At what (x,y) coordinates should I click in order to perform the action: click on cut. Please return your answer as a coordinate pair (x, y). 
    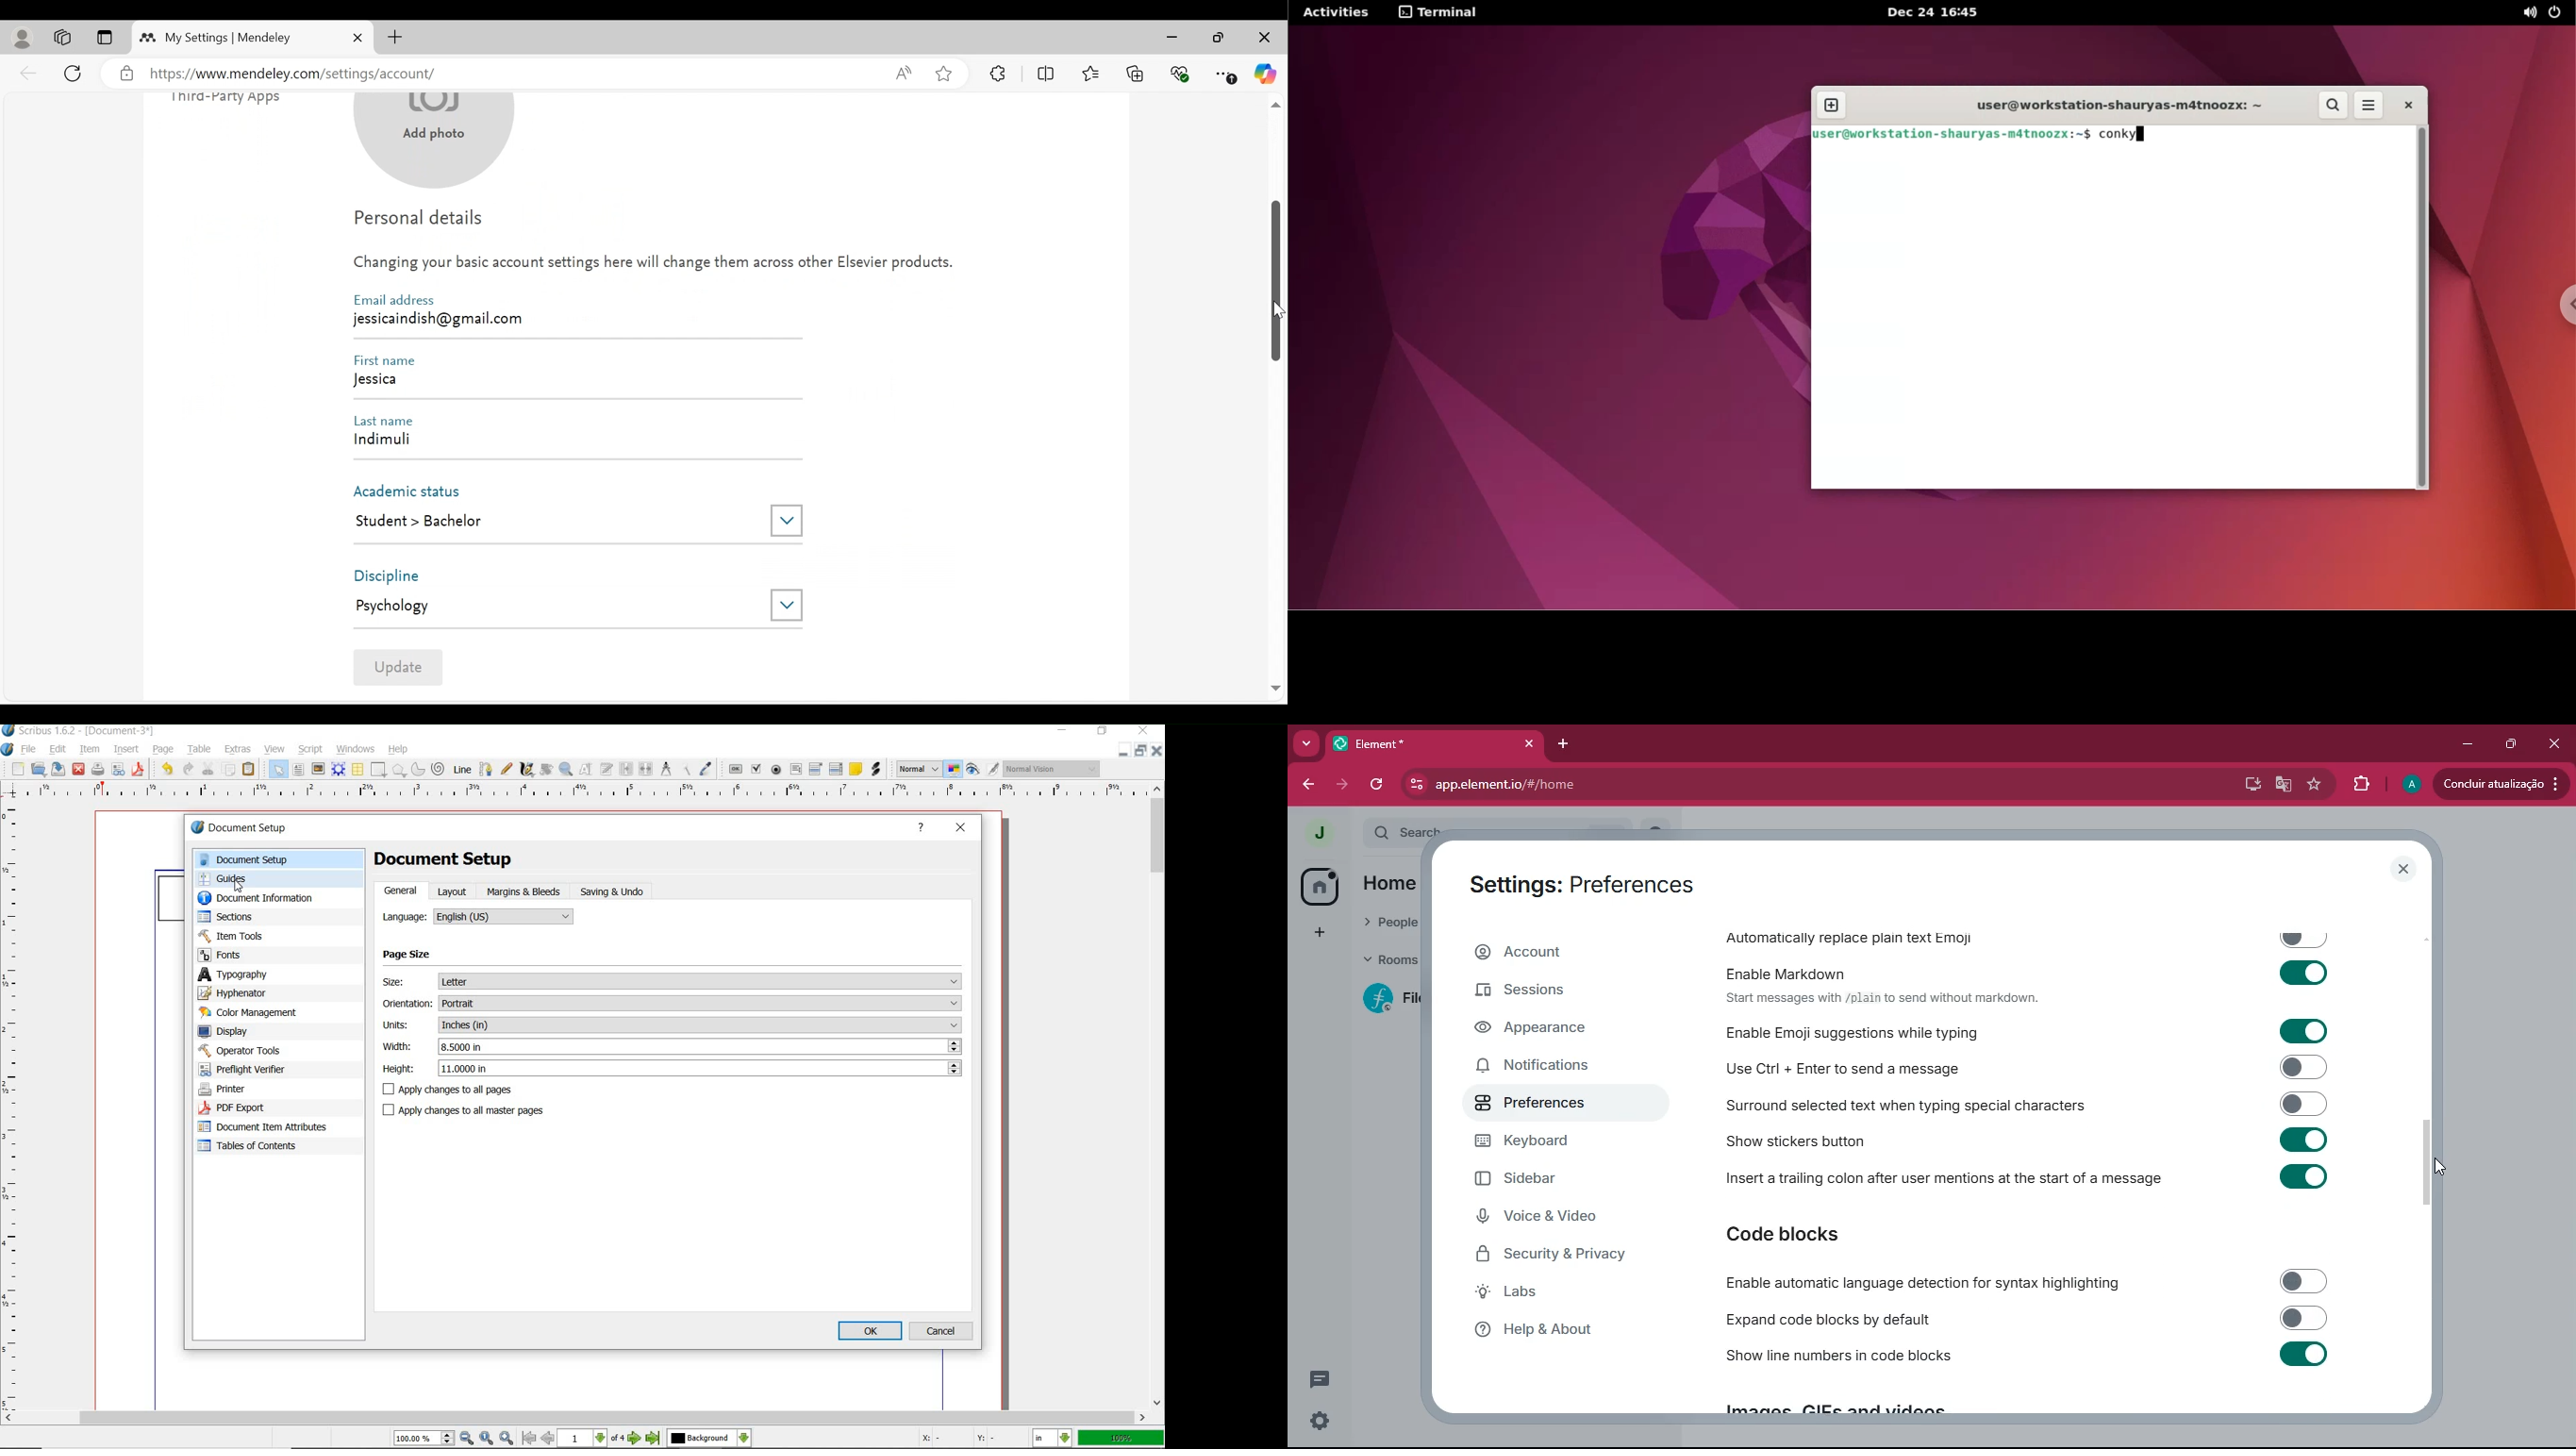
    Looking at the image, I should click on (207, 769).